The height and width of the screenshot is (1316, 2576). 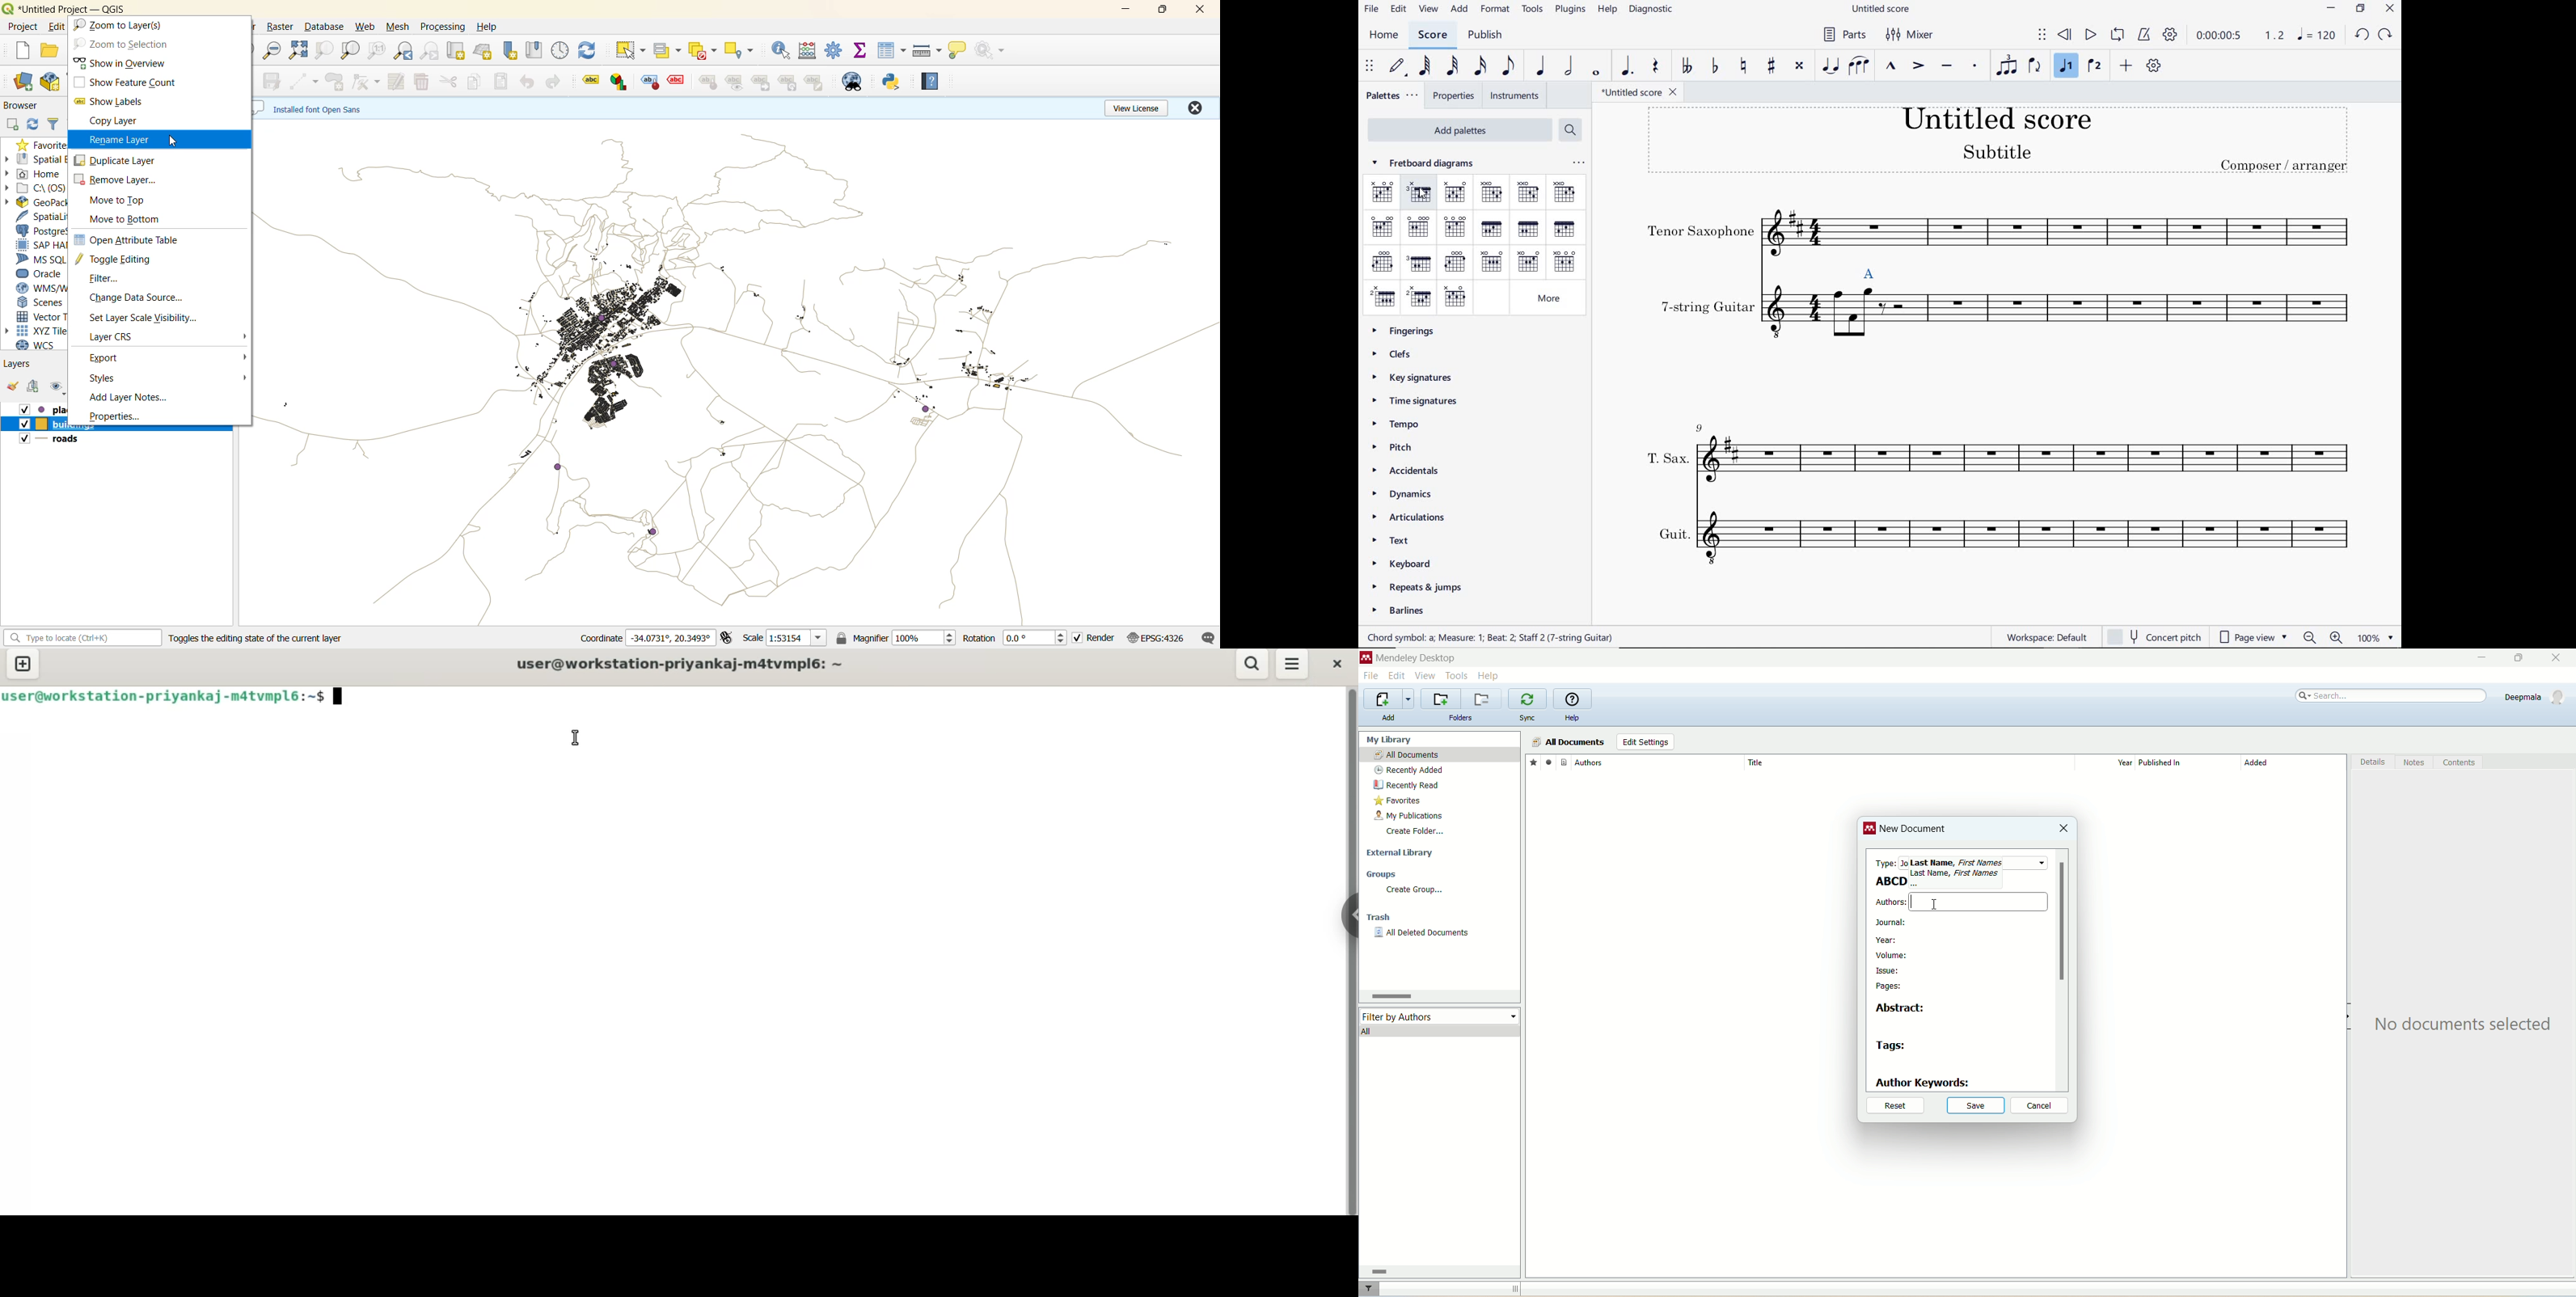 I want to click on DM, so click(x=1528, y=193).